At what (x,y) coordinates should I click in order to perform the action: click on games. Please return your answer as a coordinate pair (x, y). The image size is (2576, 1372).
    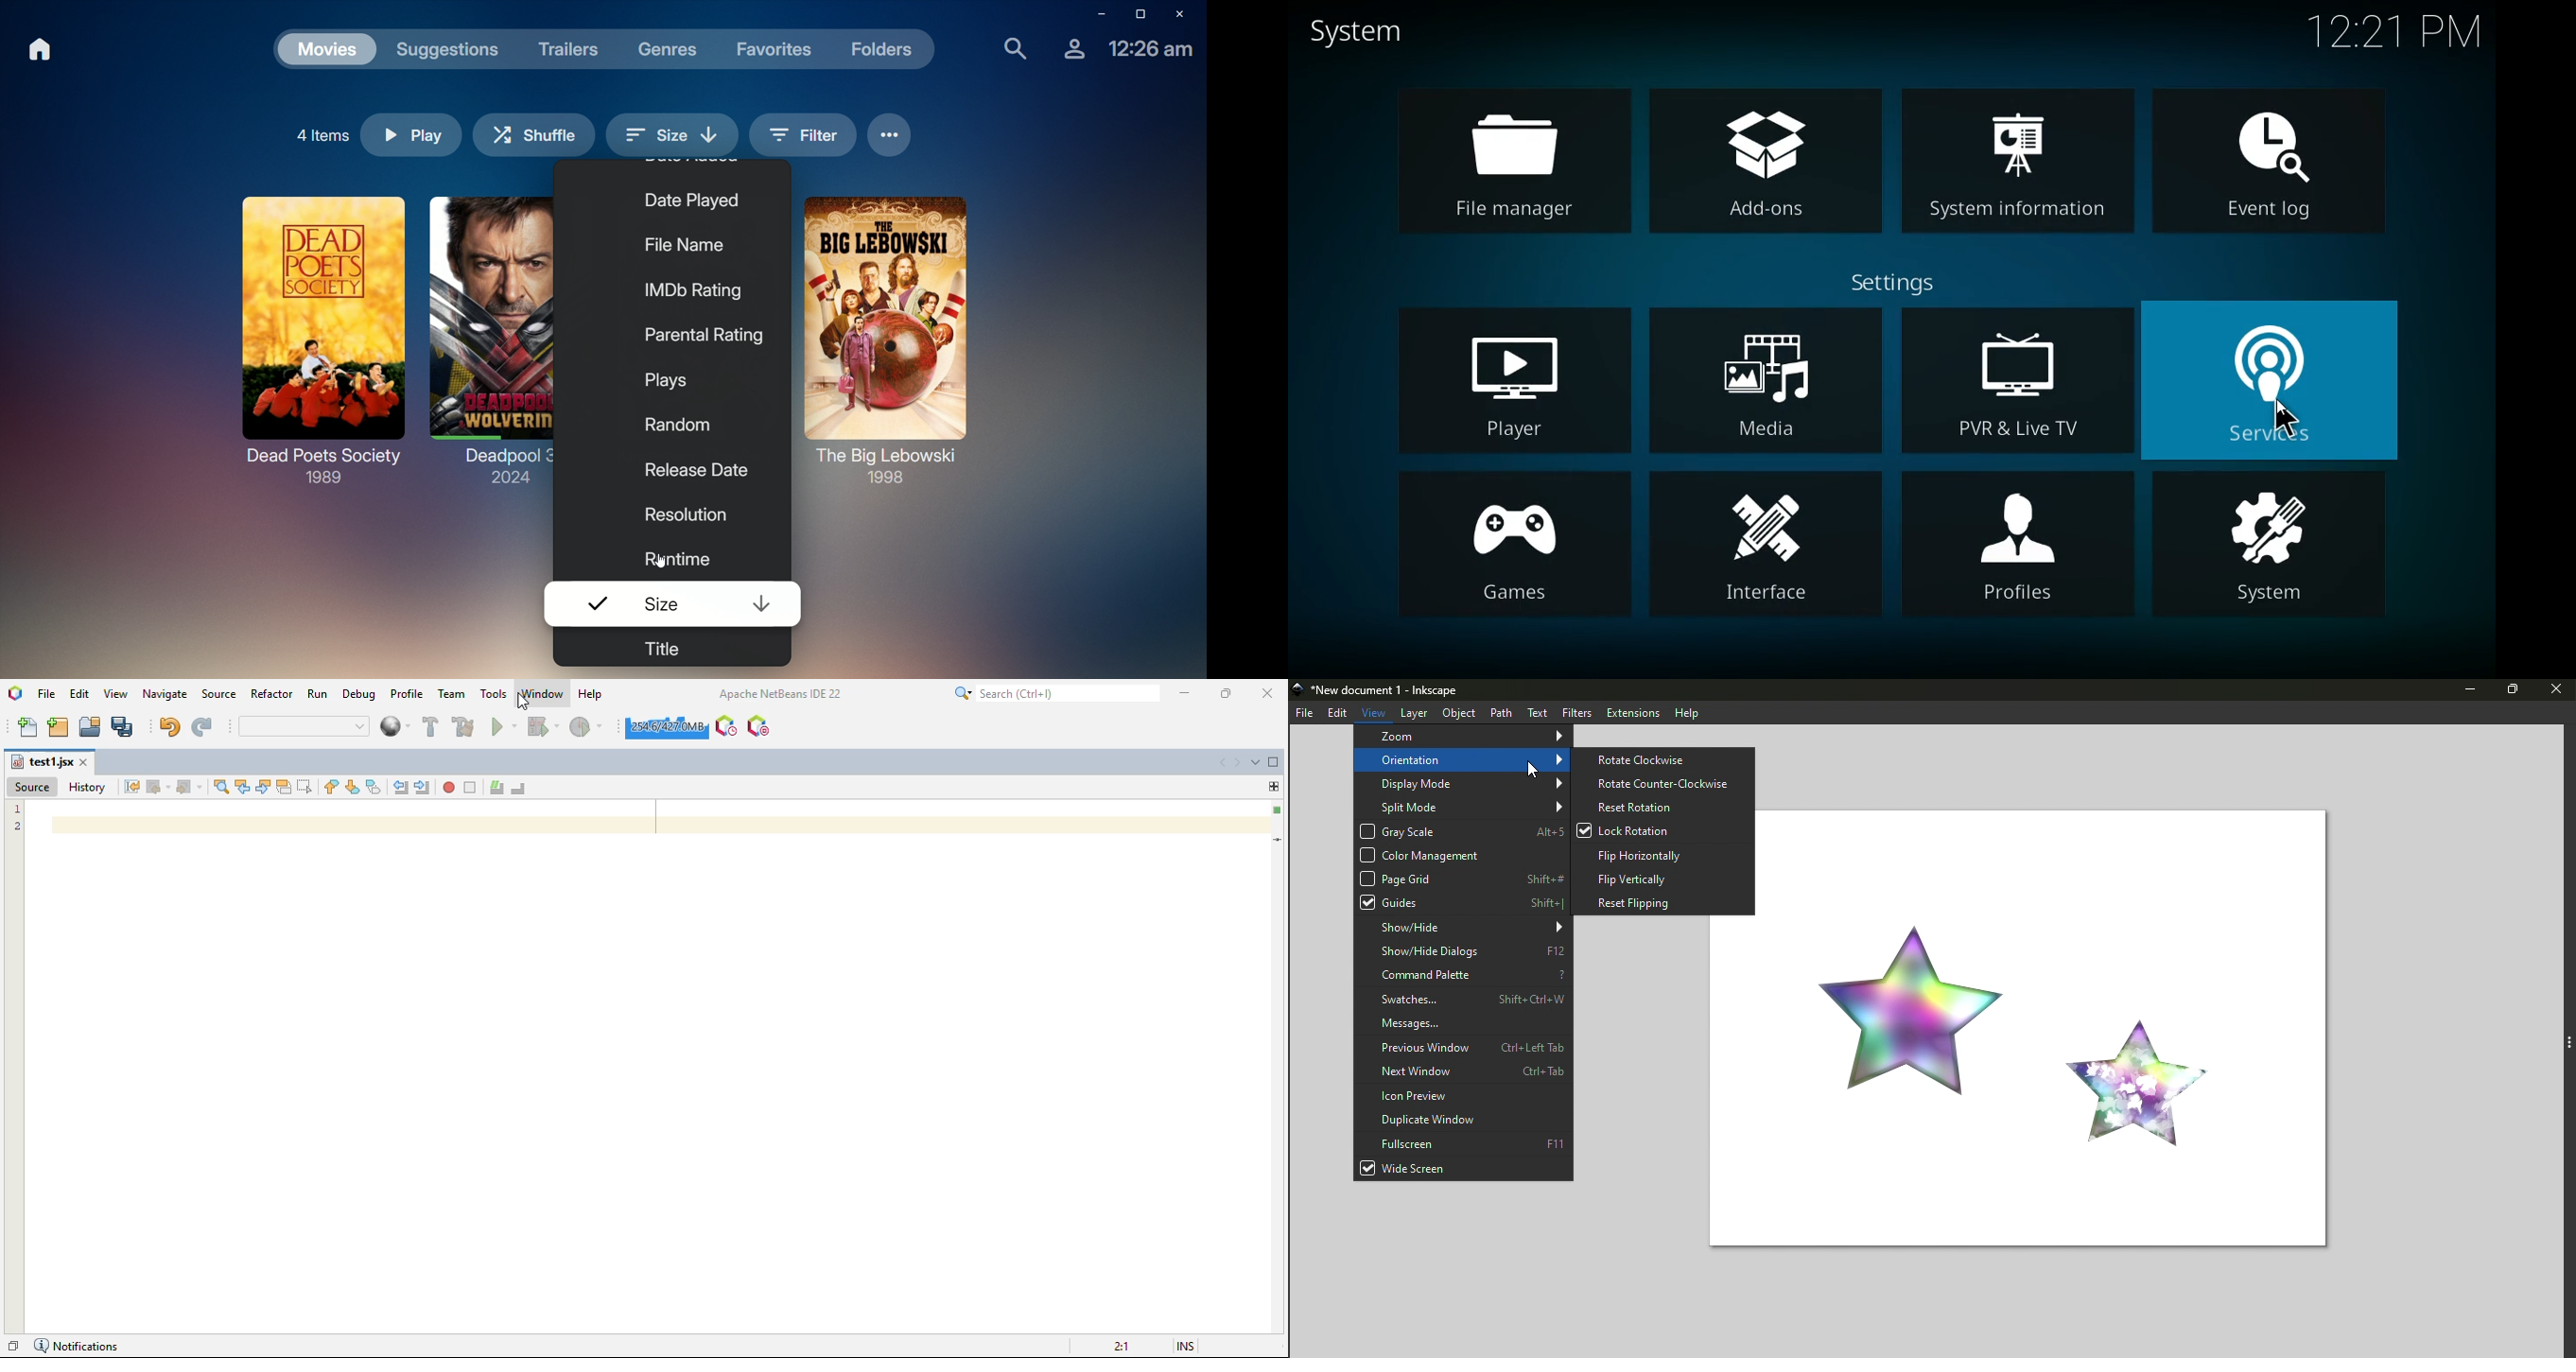
    Looking at the image, I should click on (1511, 544).